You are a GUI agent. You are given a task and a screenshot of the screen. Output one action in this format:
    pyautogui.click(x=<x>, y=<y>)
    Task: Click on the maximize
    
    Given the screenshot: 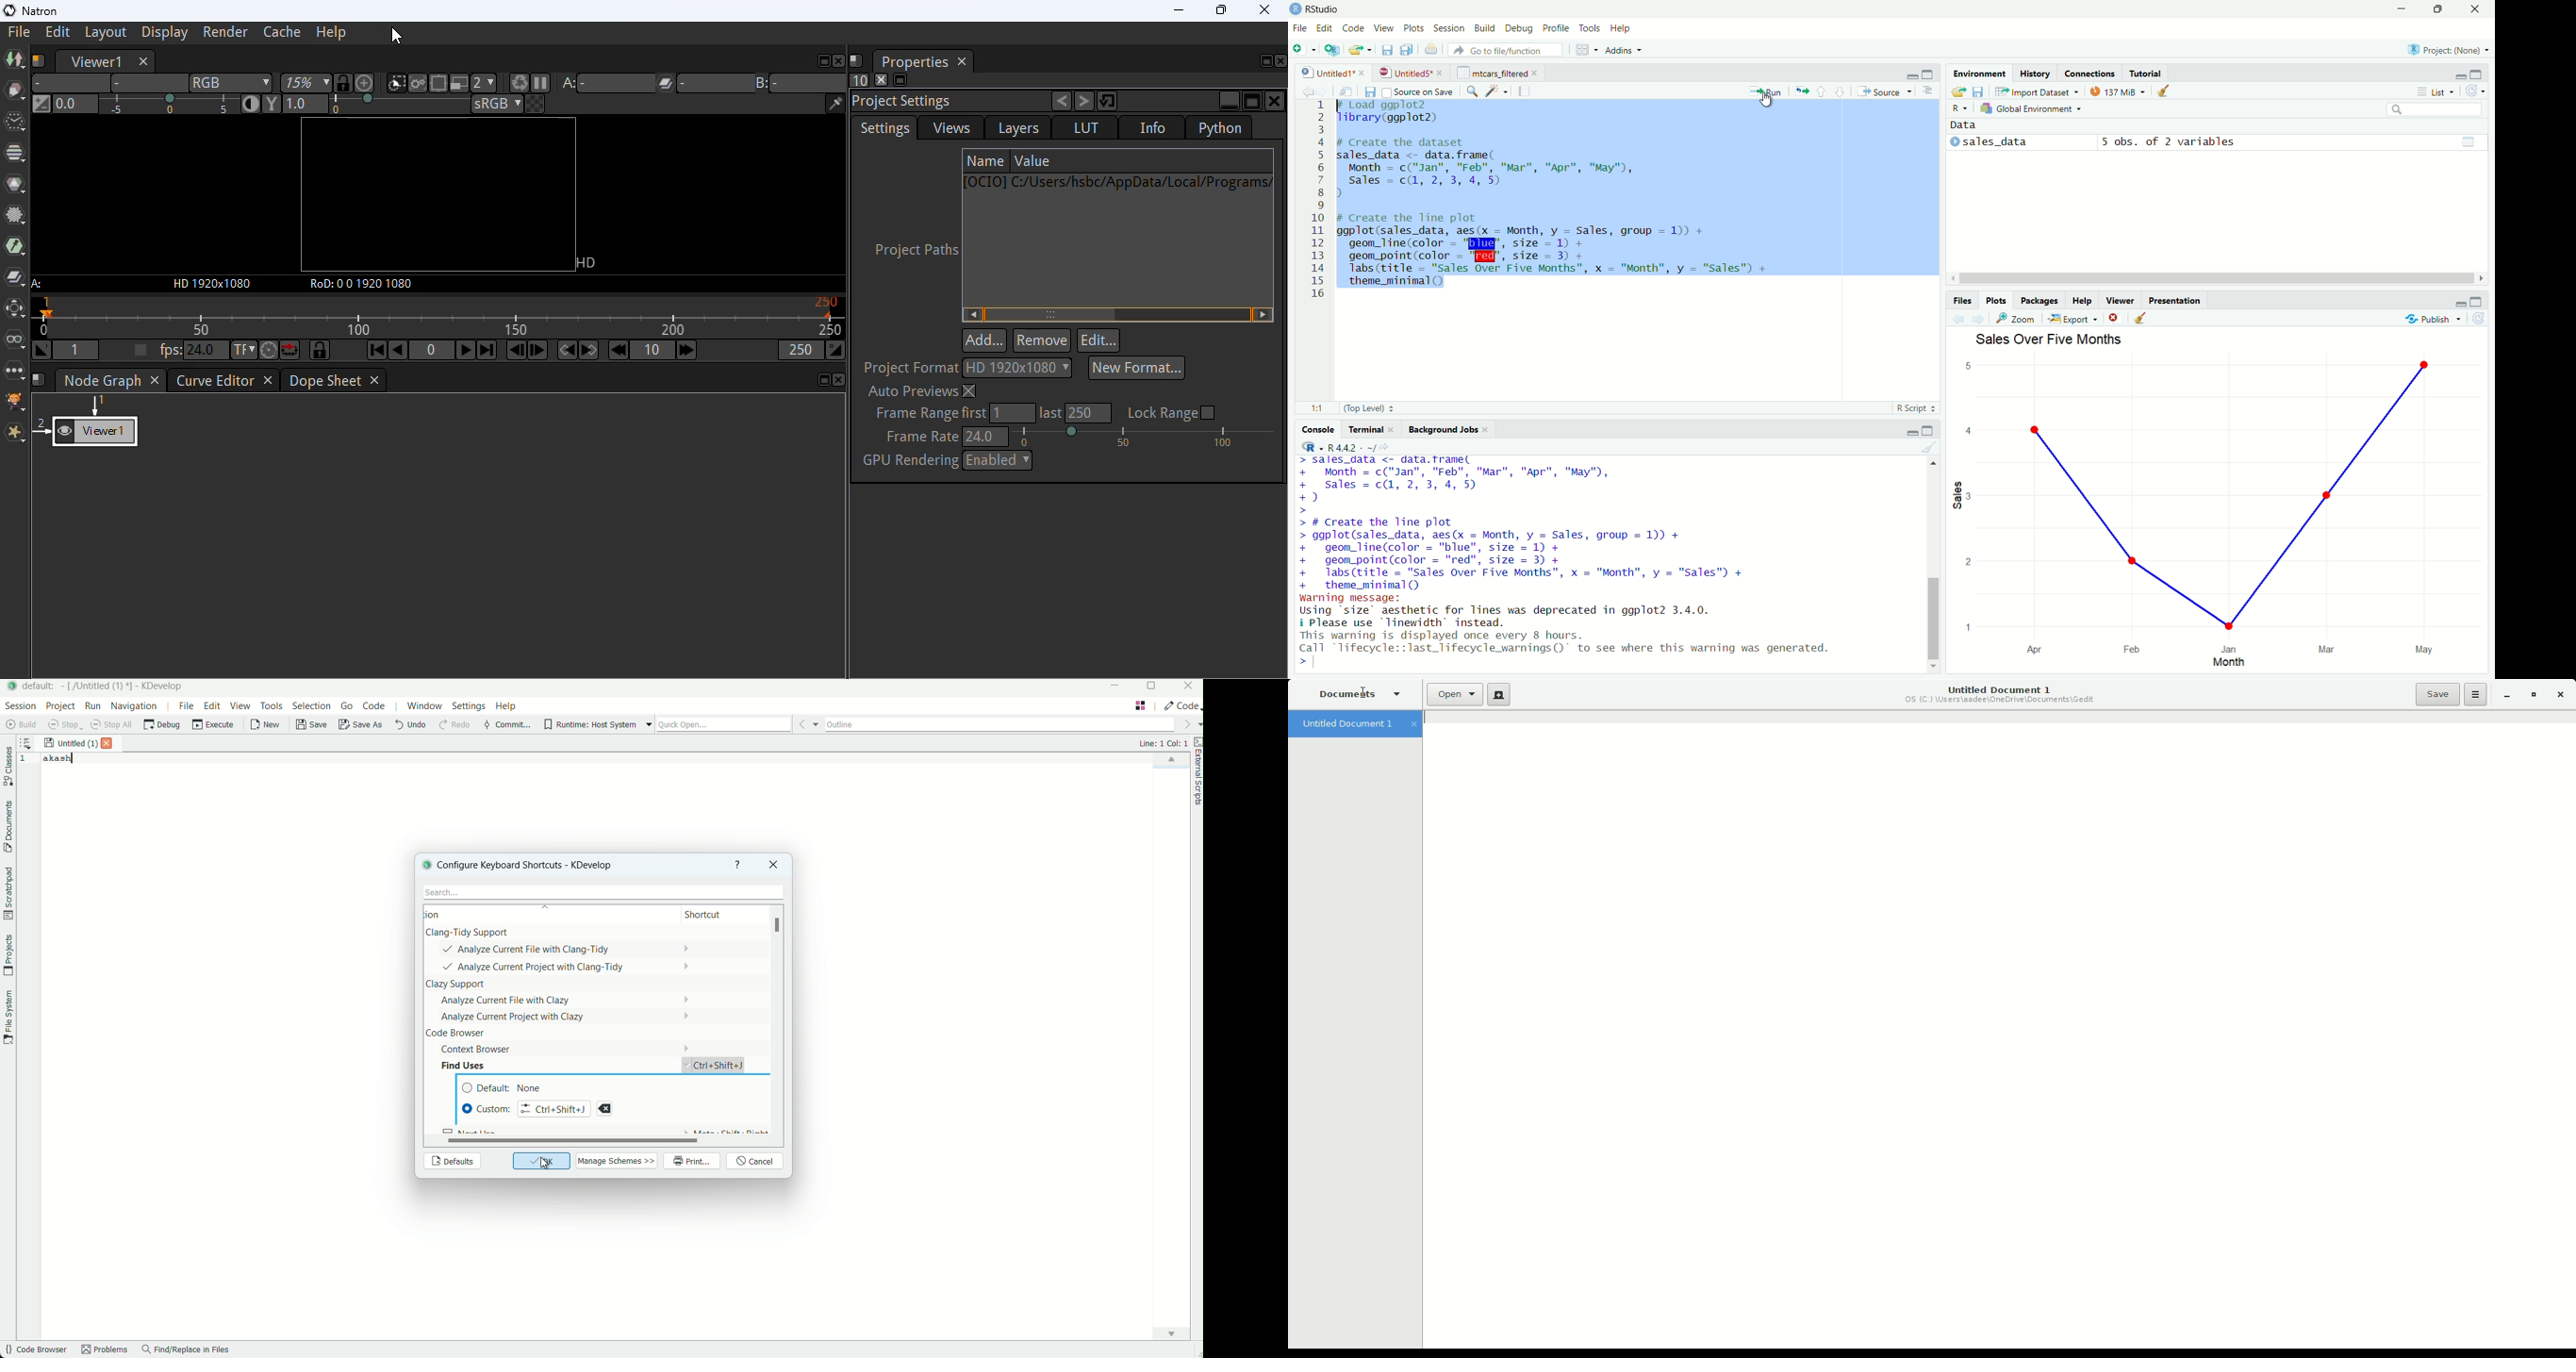 What is the action you would take?
    pyautogui.click(x=2479, y=74)
    